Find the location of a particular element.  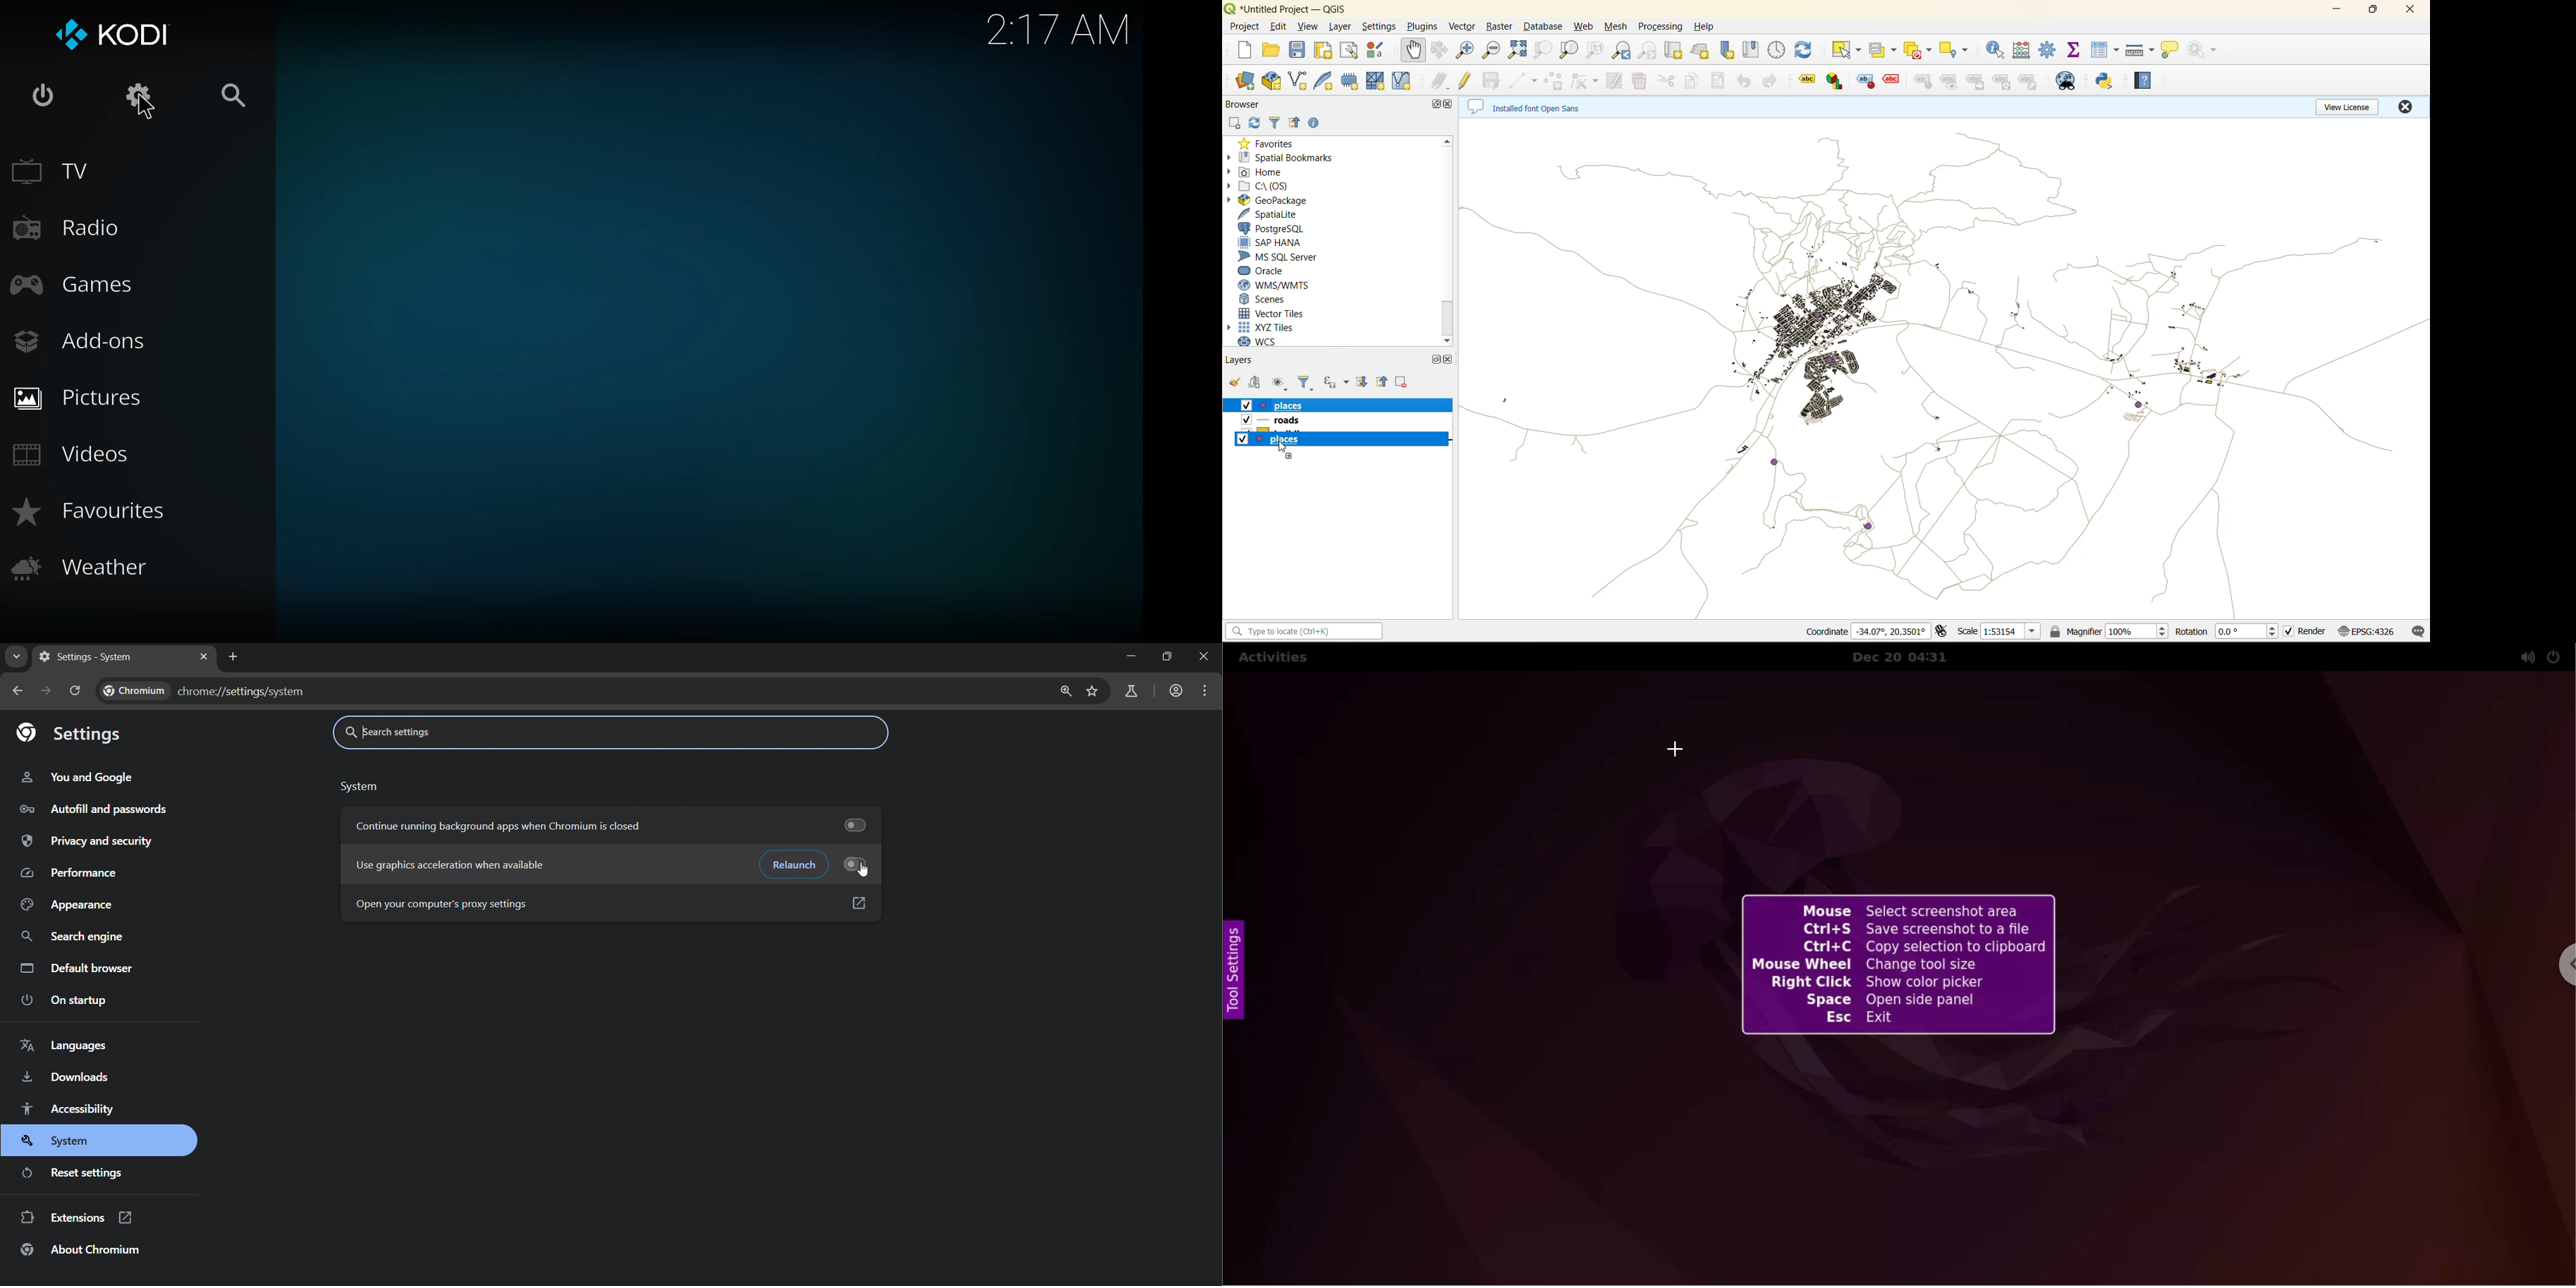

zoom next is located at coordinates (1648, 51).